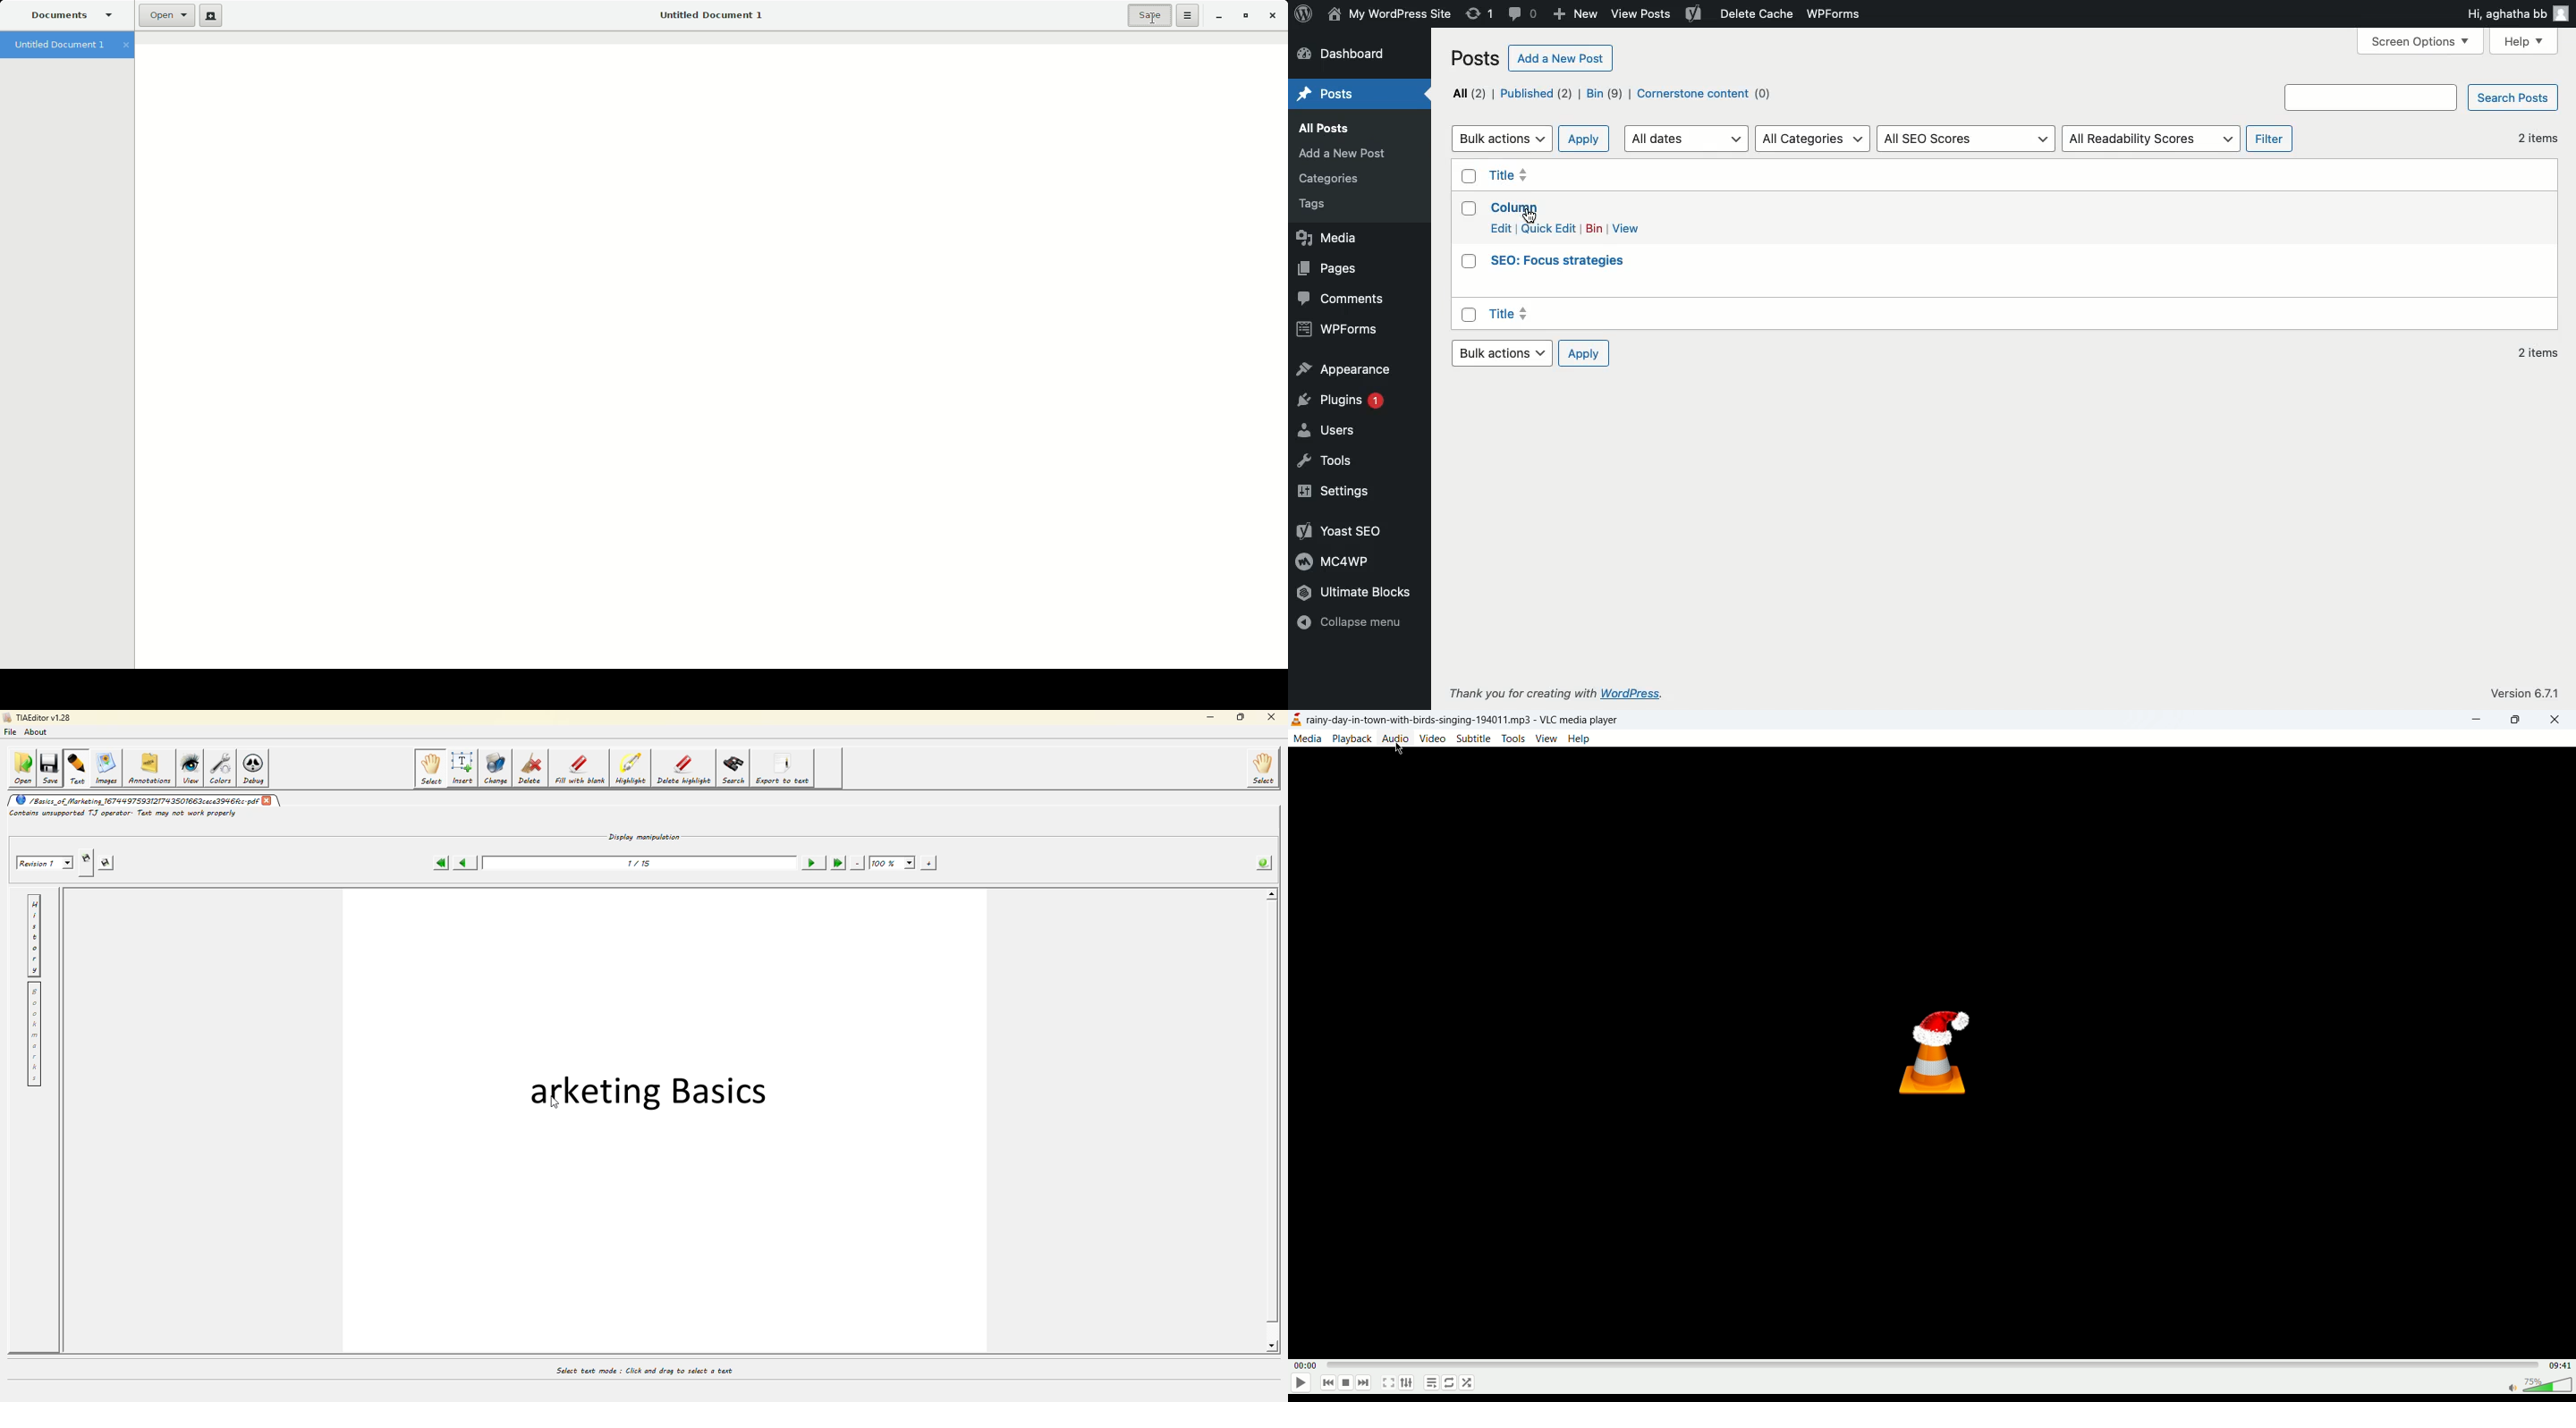  Describe the element at coordinates (1469, 178) in the screenshot. I see `checkbox` at that location.